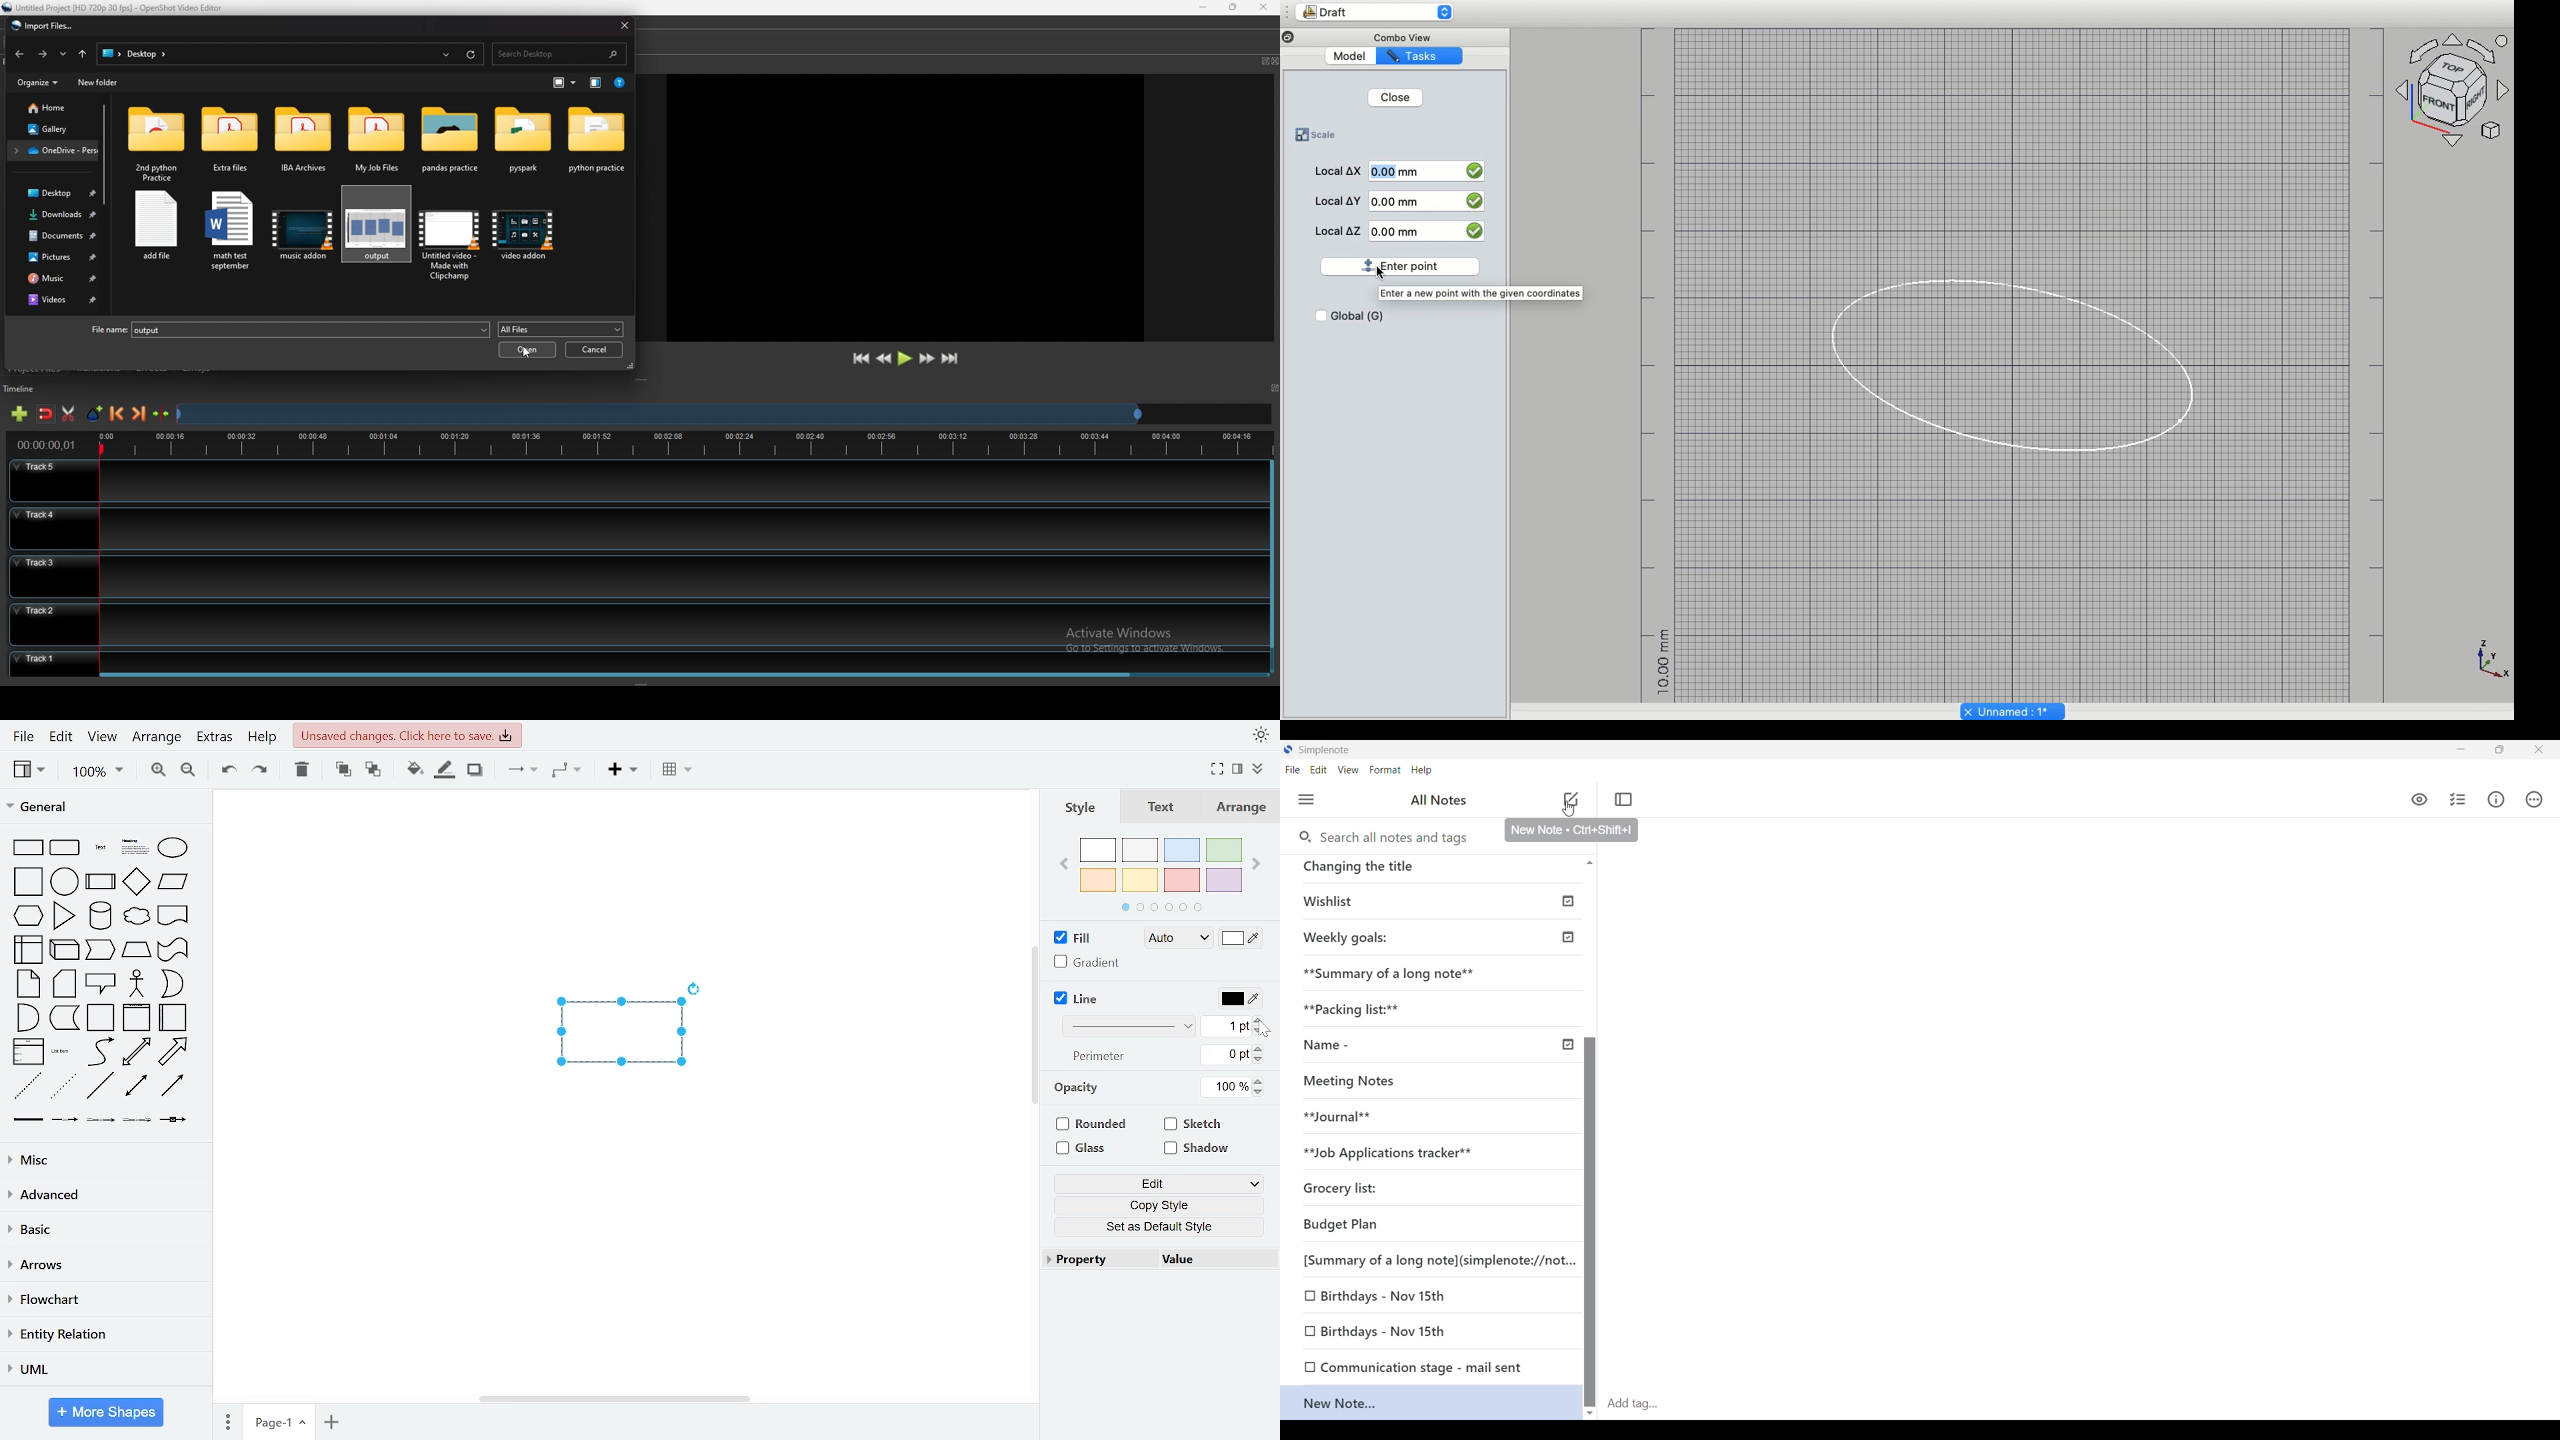 Image resolution: width=2576 pixels, height=1456 pixels. What do you see at coordinates (162, 414) in the screenshot?
I see `centre timeline` at bounding box center [162, 414].